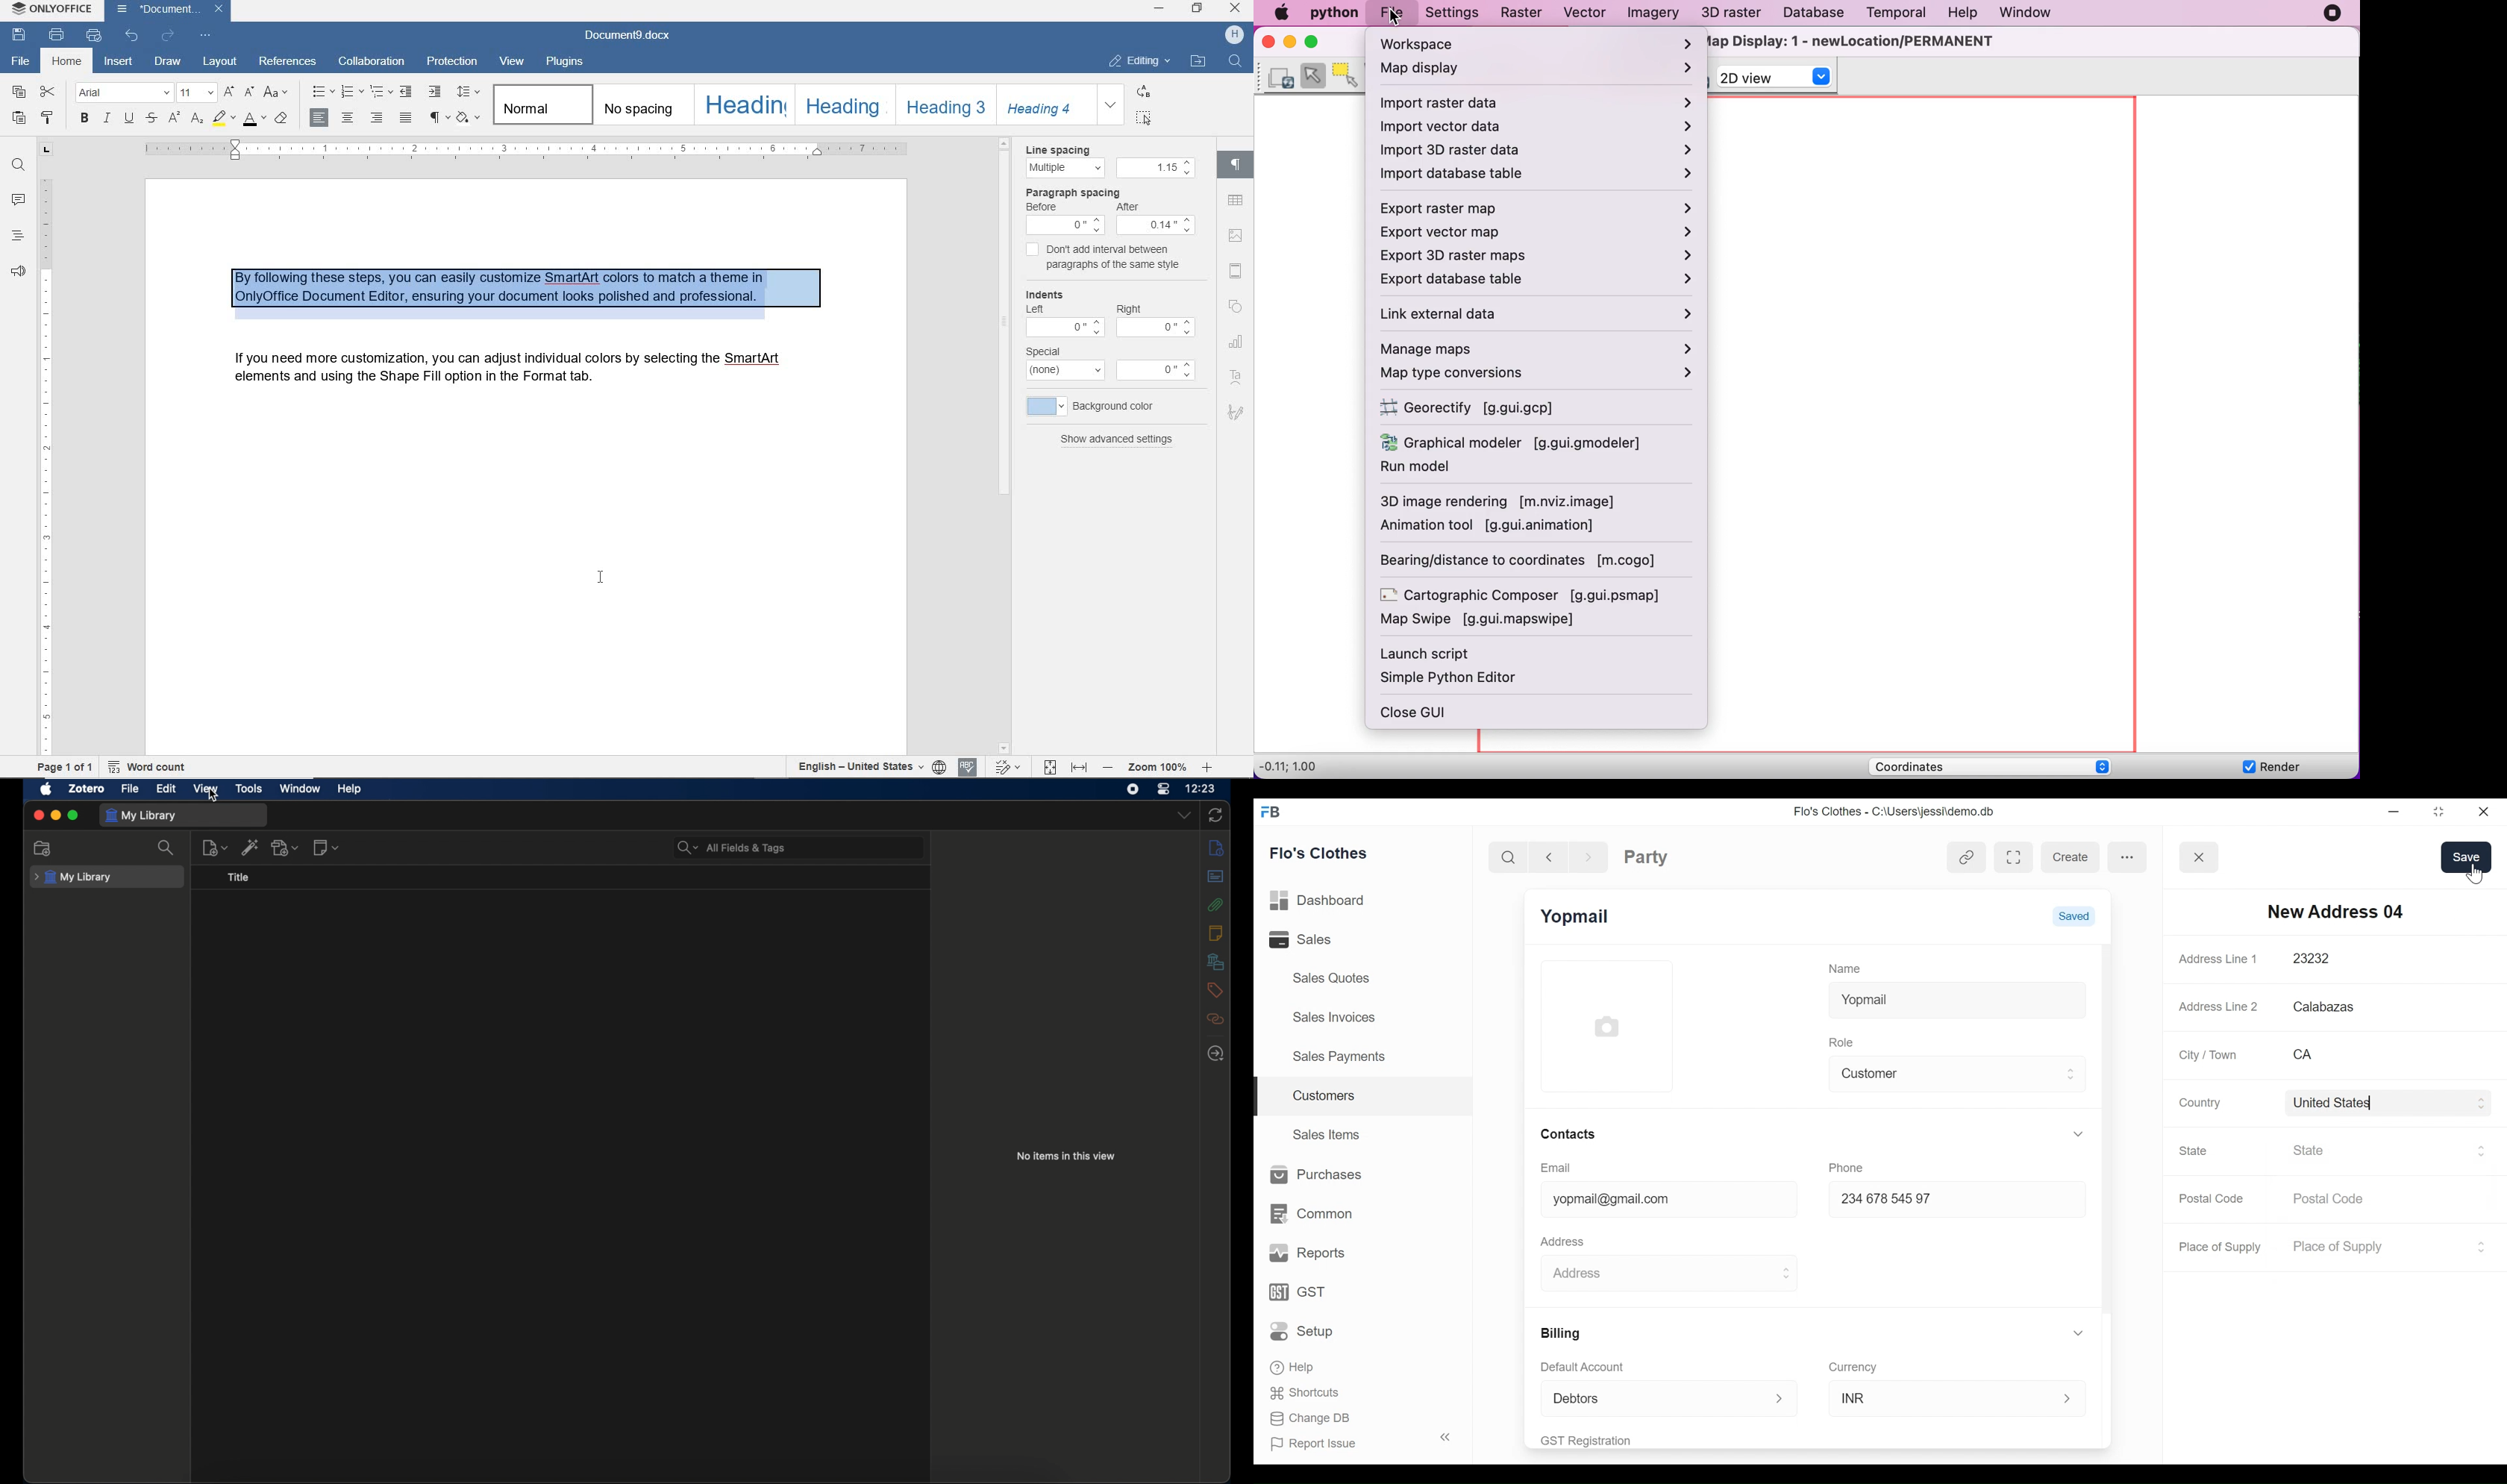 The width and height of the screenshot is (2520, 1484). Describe the element at coordinates (1051, 294) in the screenshot. I see `Indents` at that location.